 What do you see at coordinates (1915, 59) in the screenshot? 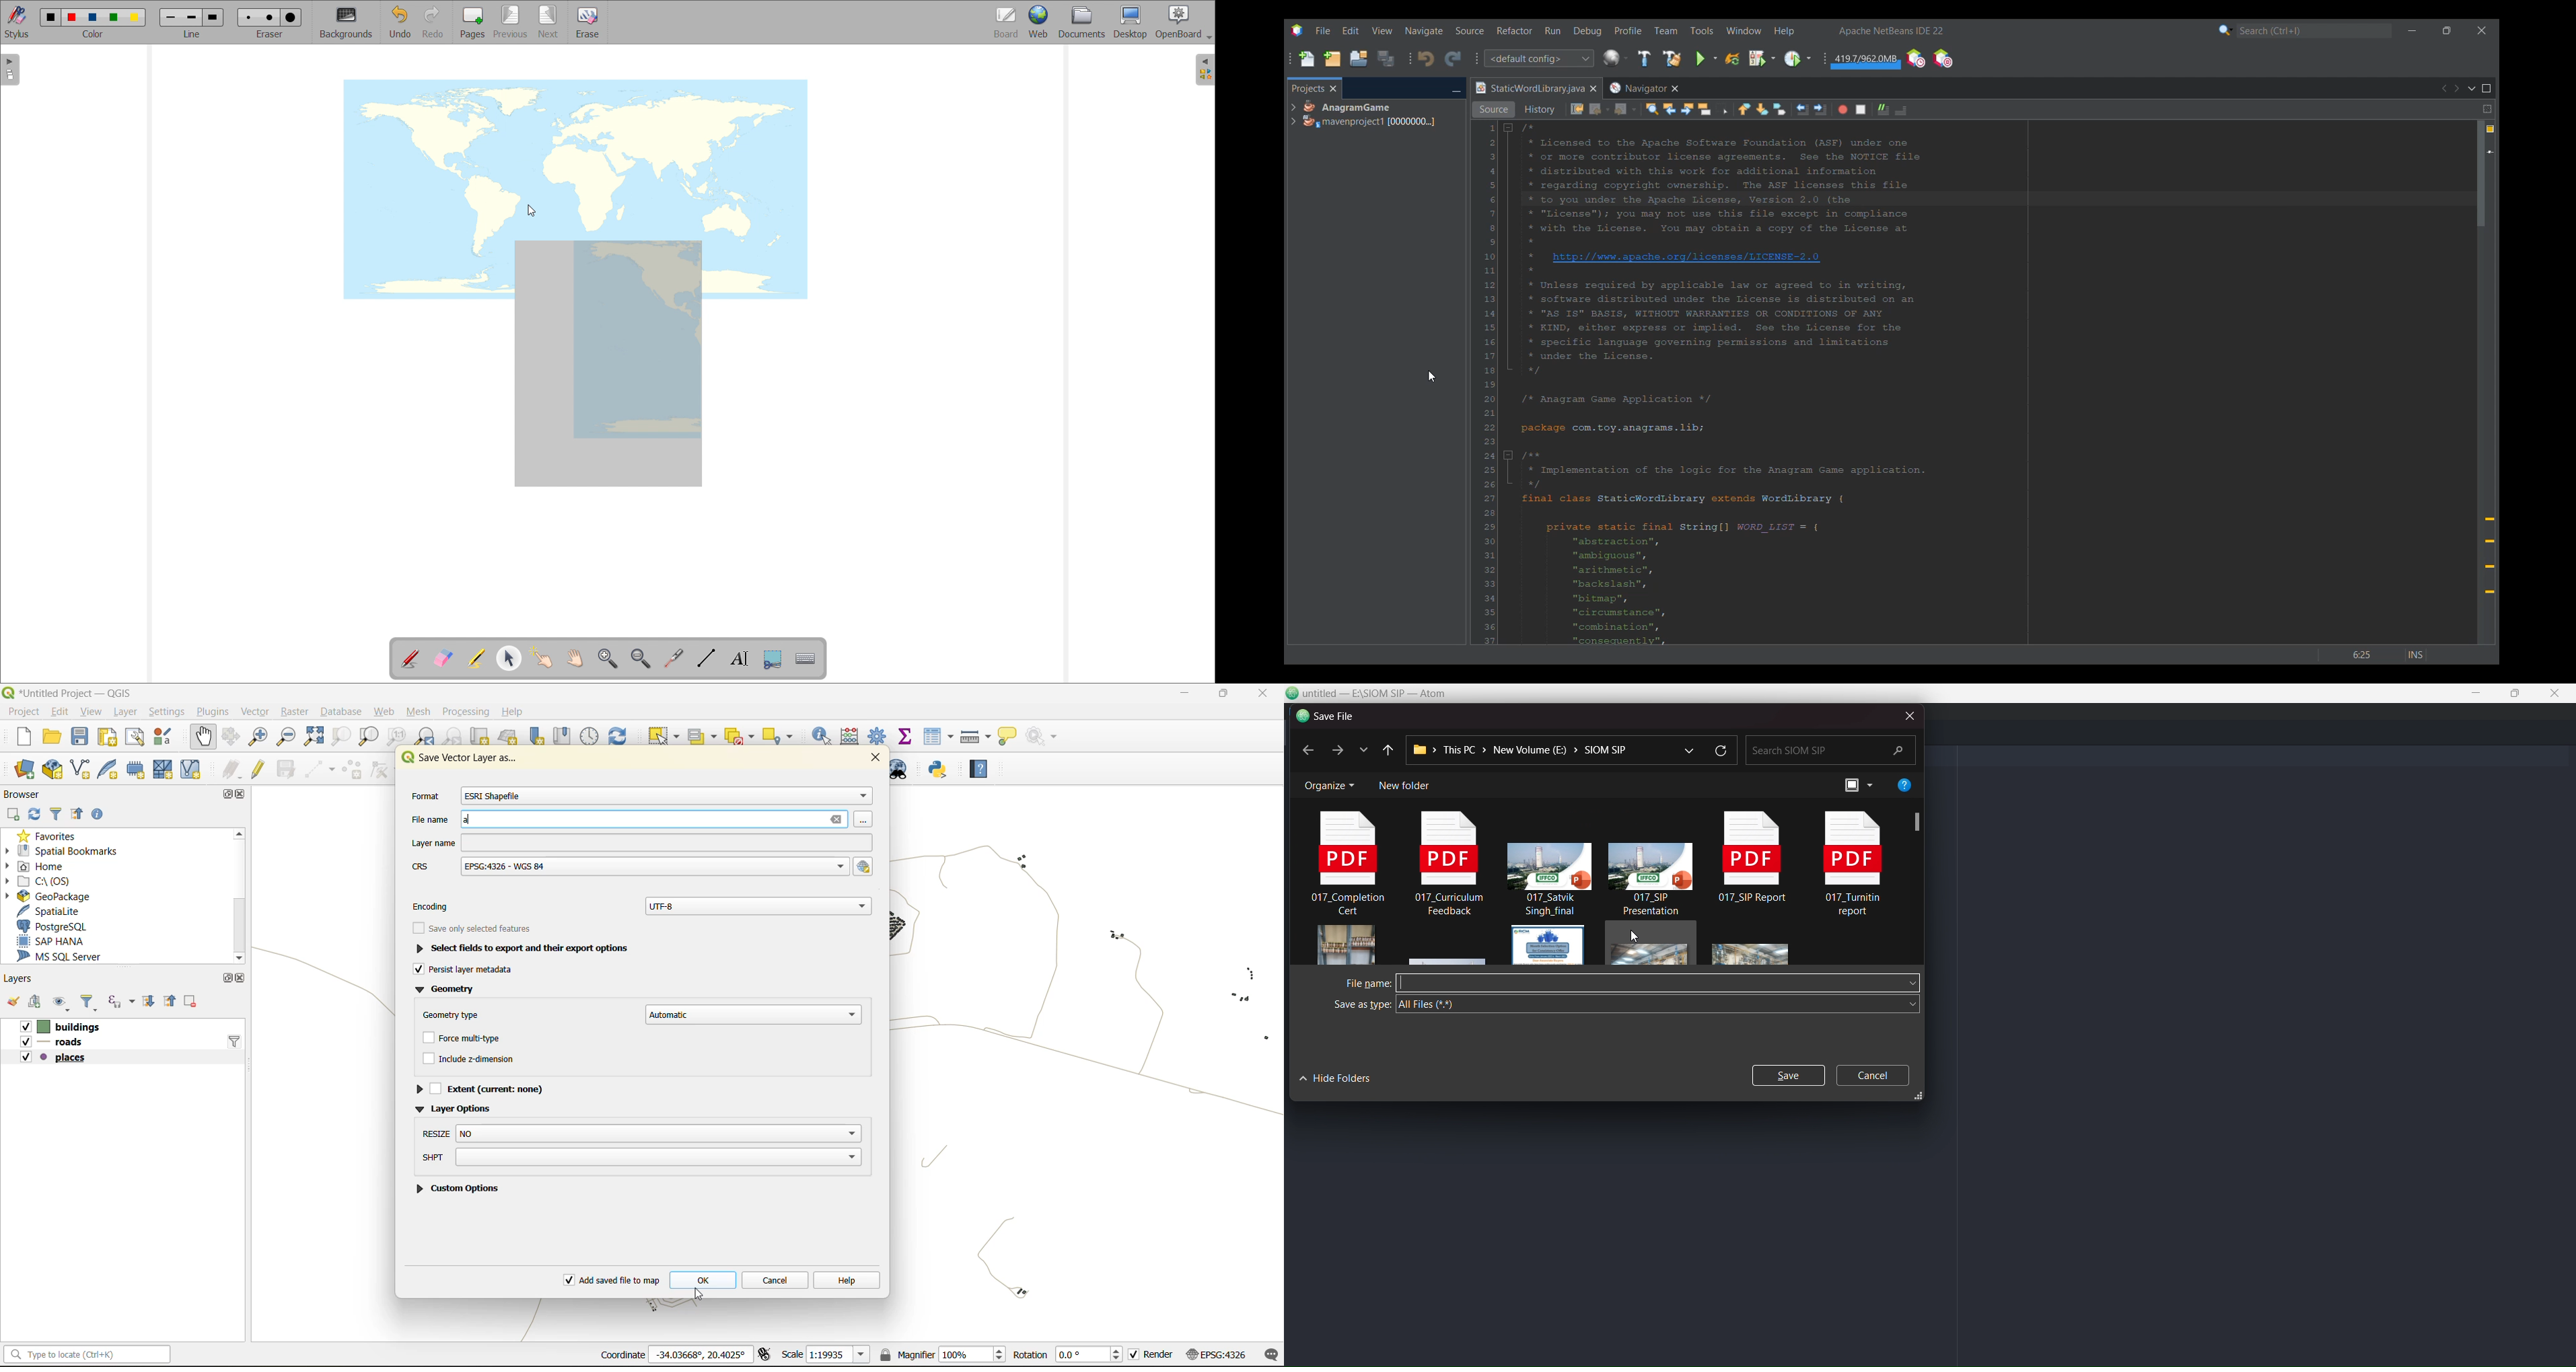
I see `Profile IDE` at bounding box center [1915, 59].